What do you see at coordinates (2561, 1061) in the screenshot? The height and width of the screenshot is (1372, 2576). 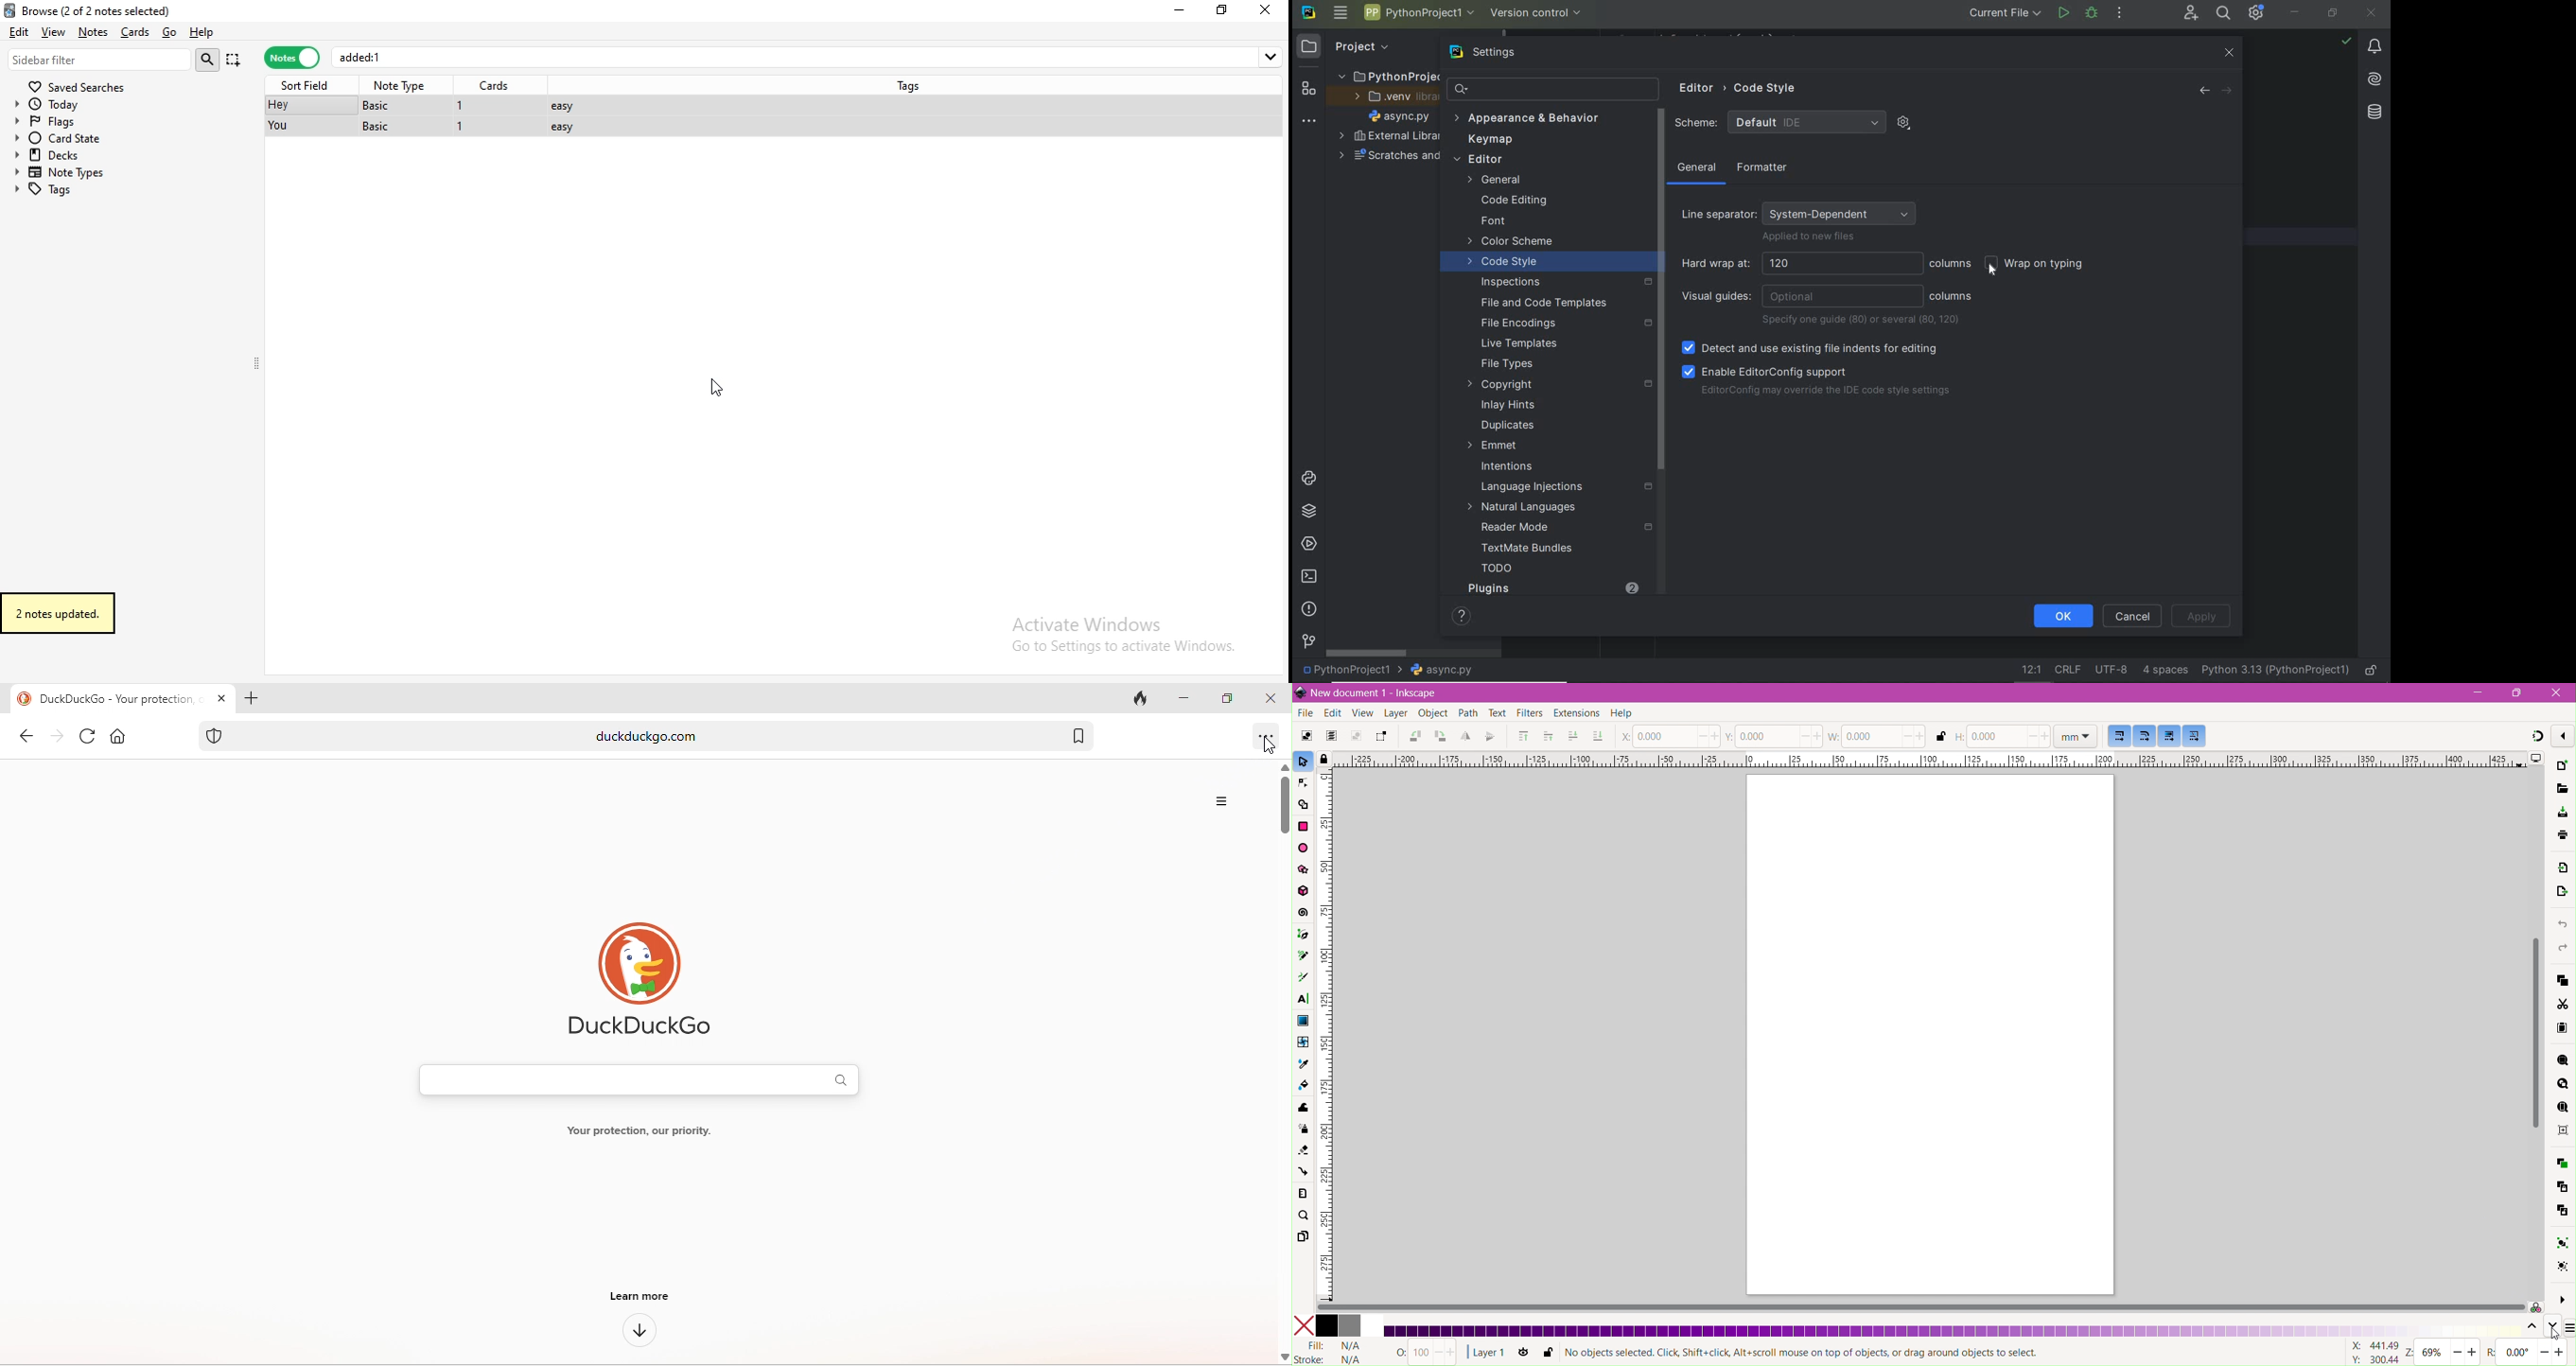 I see `Zoom Selection` at bounding box center [2561, 1061].